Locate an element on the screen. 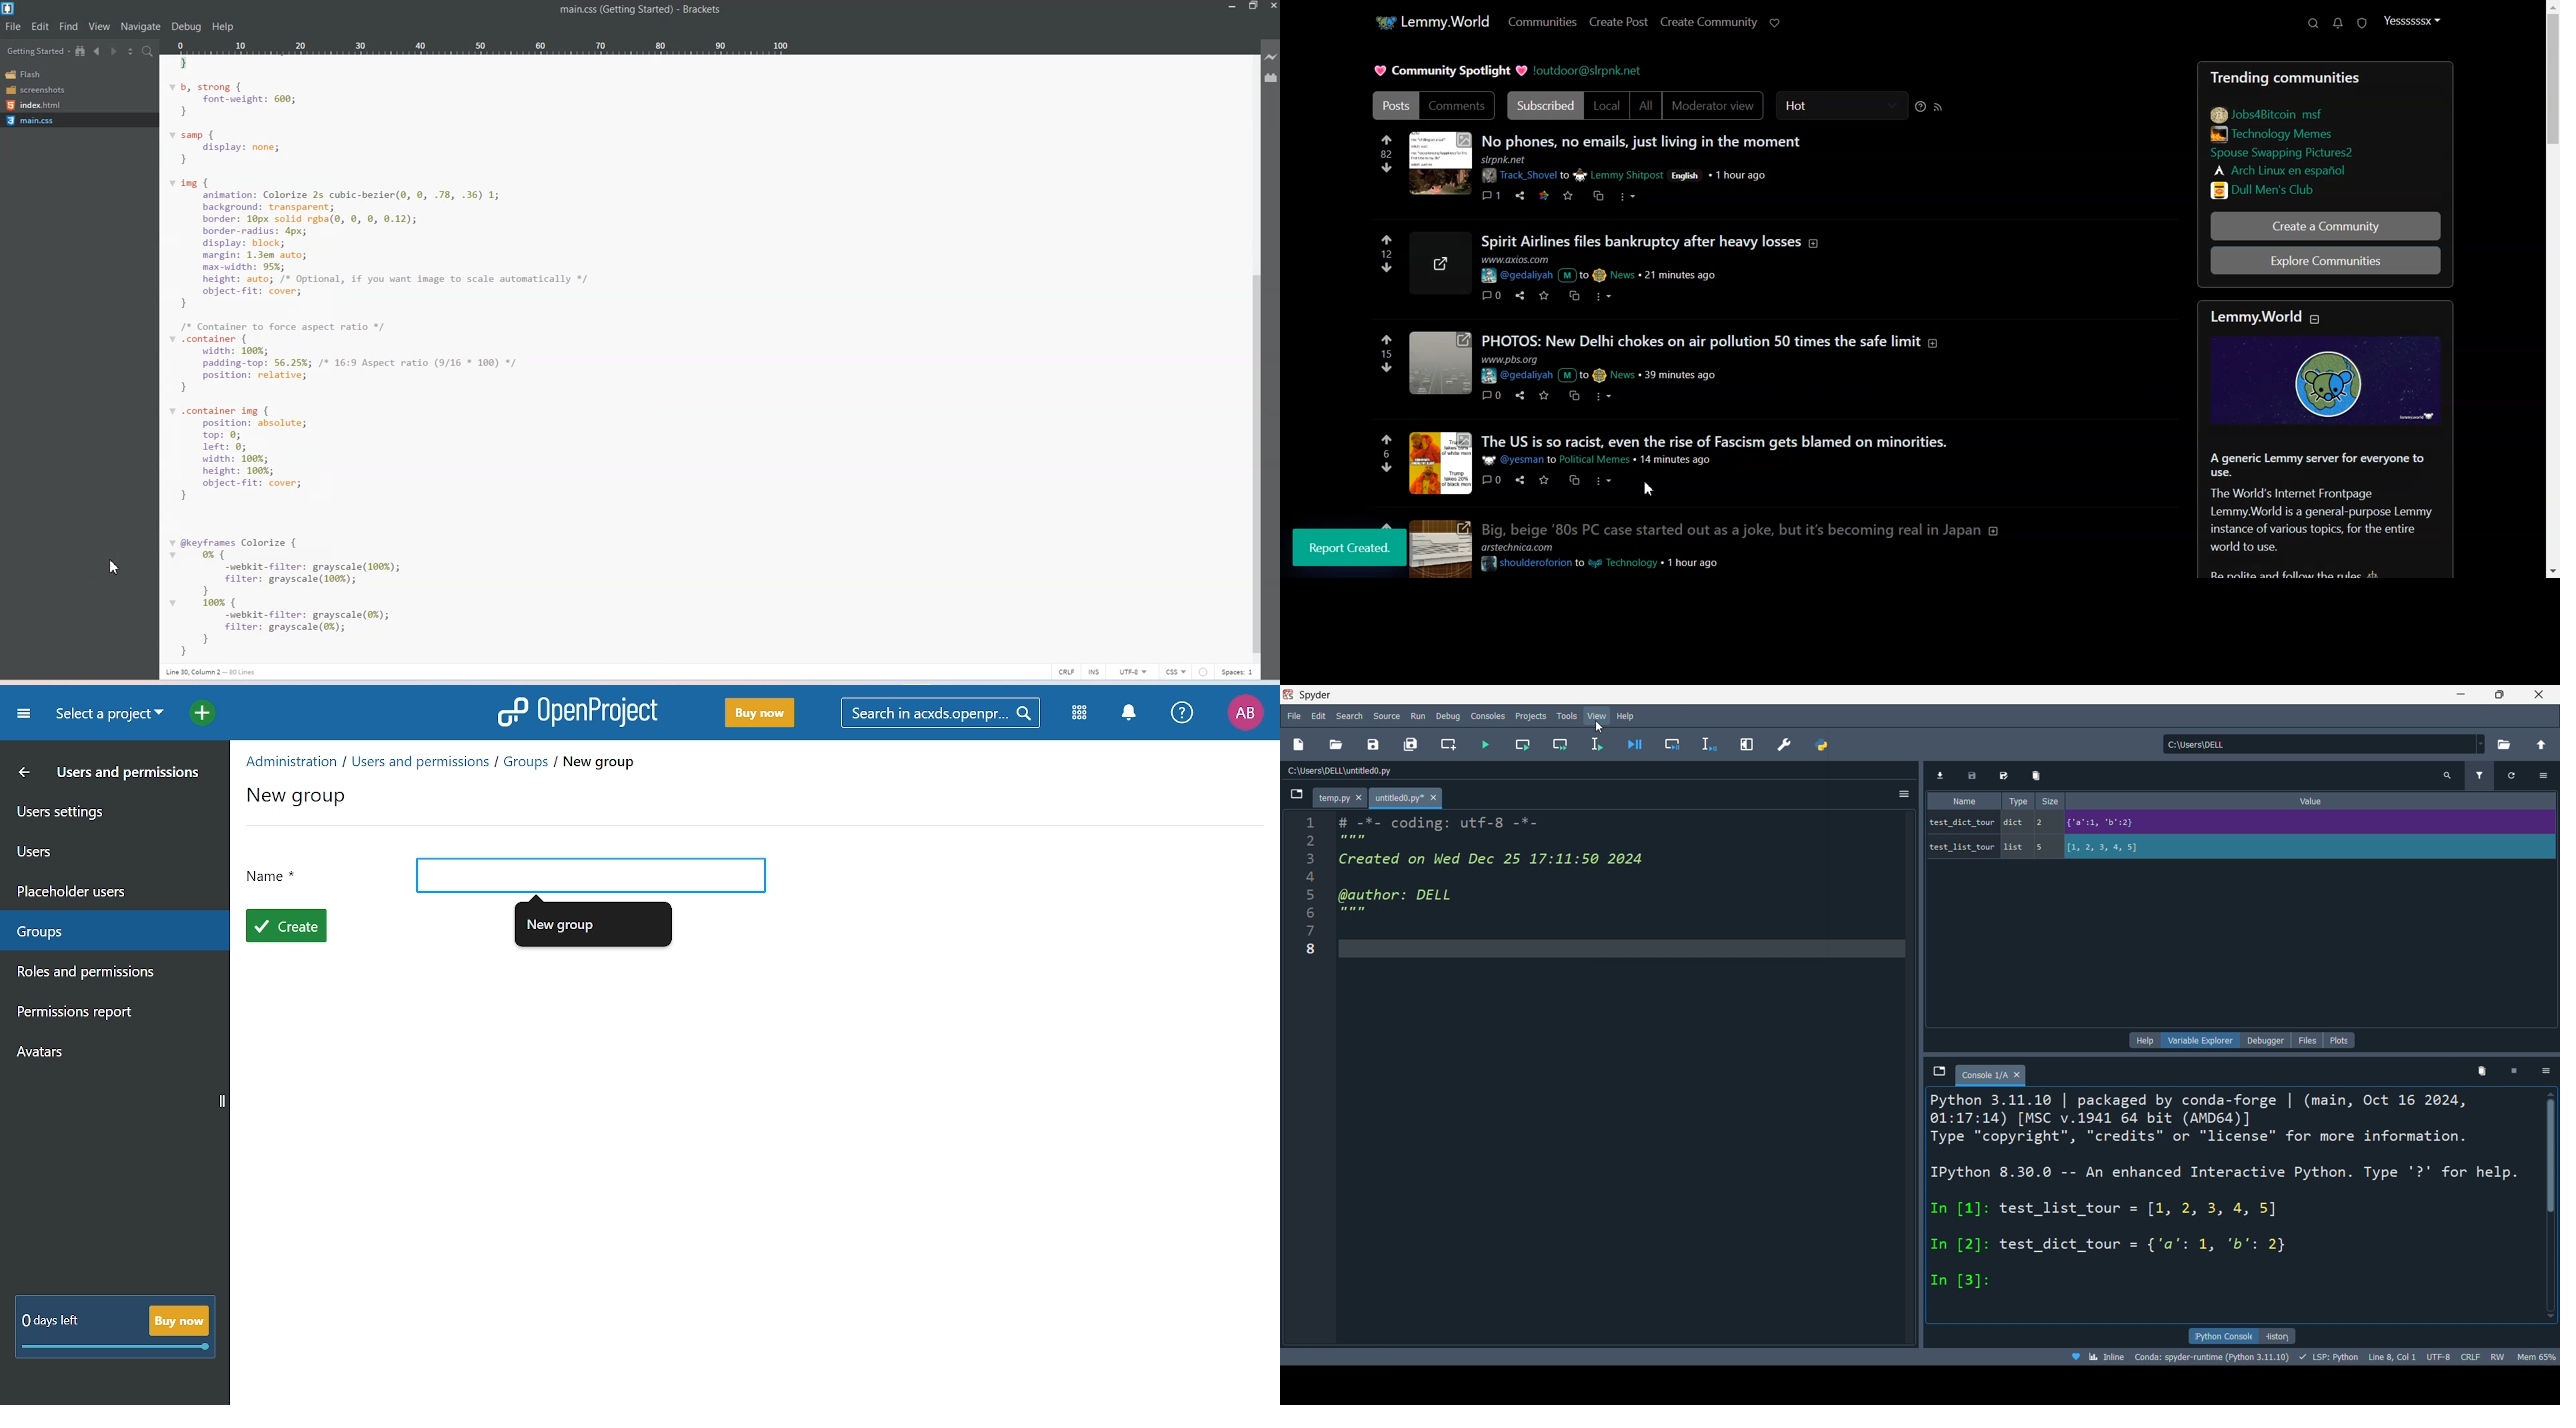 Image resolution: width=2576 pixels, height=1428 pixels. debug is located at coordinates (1447, 716).